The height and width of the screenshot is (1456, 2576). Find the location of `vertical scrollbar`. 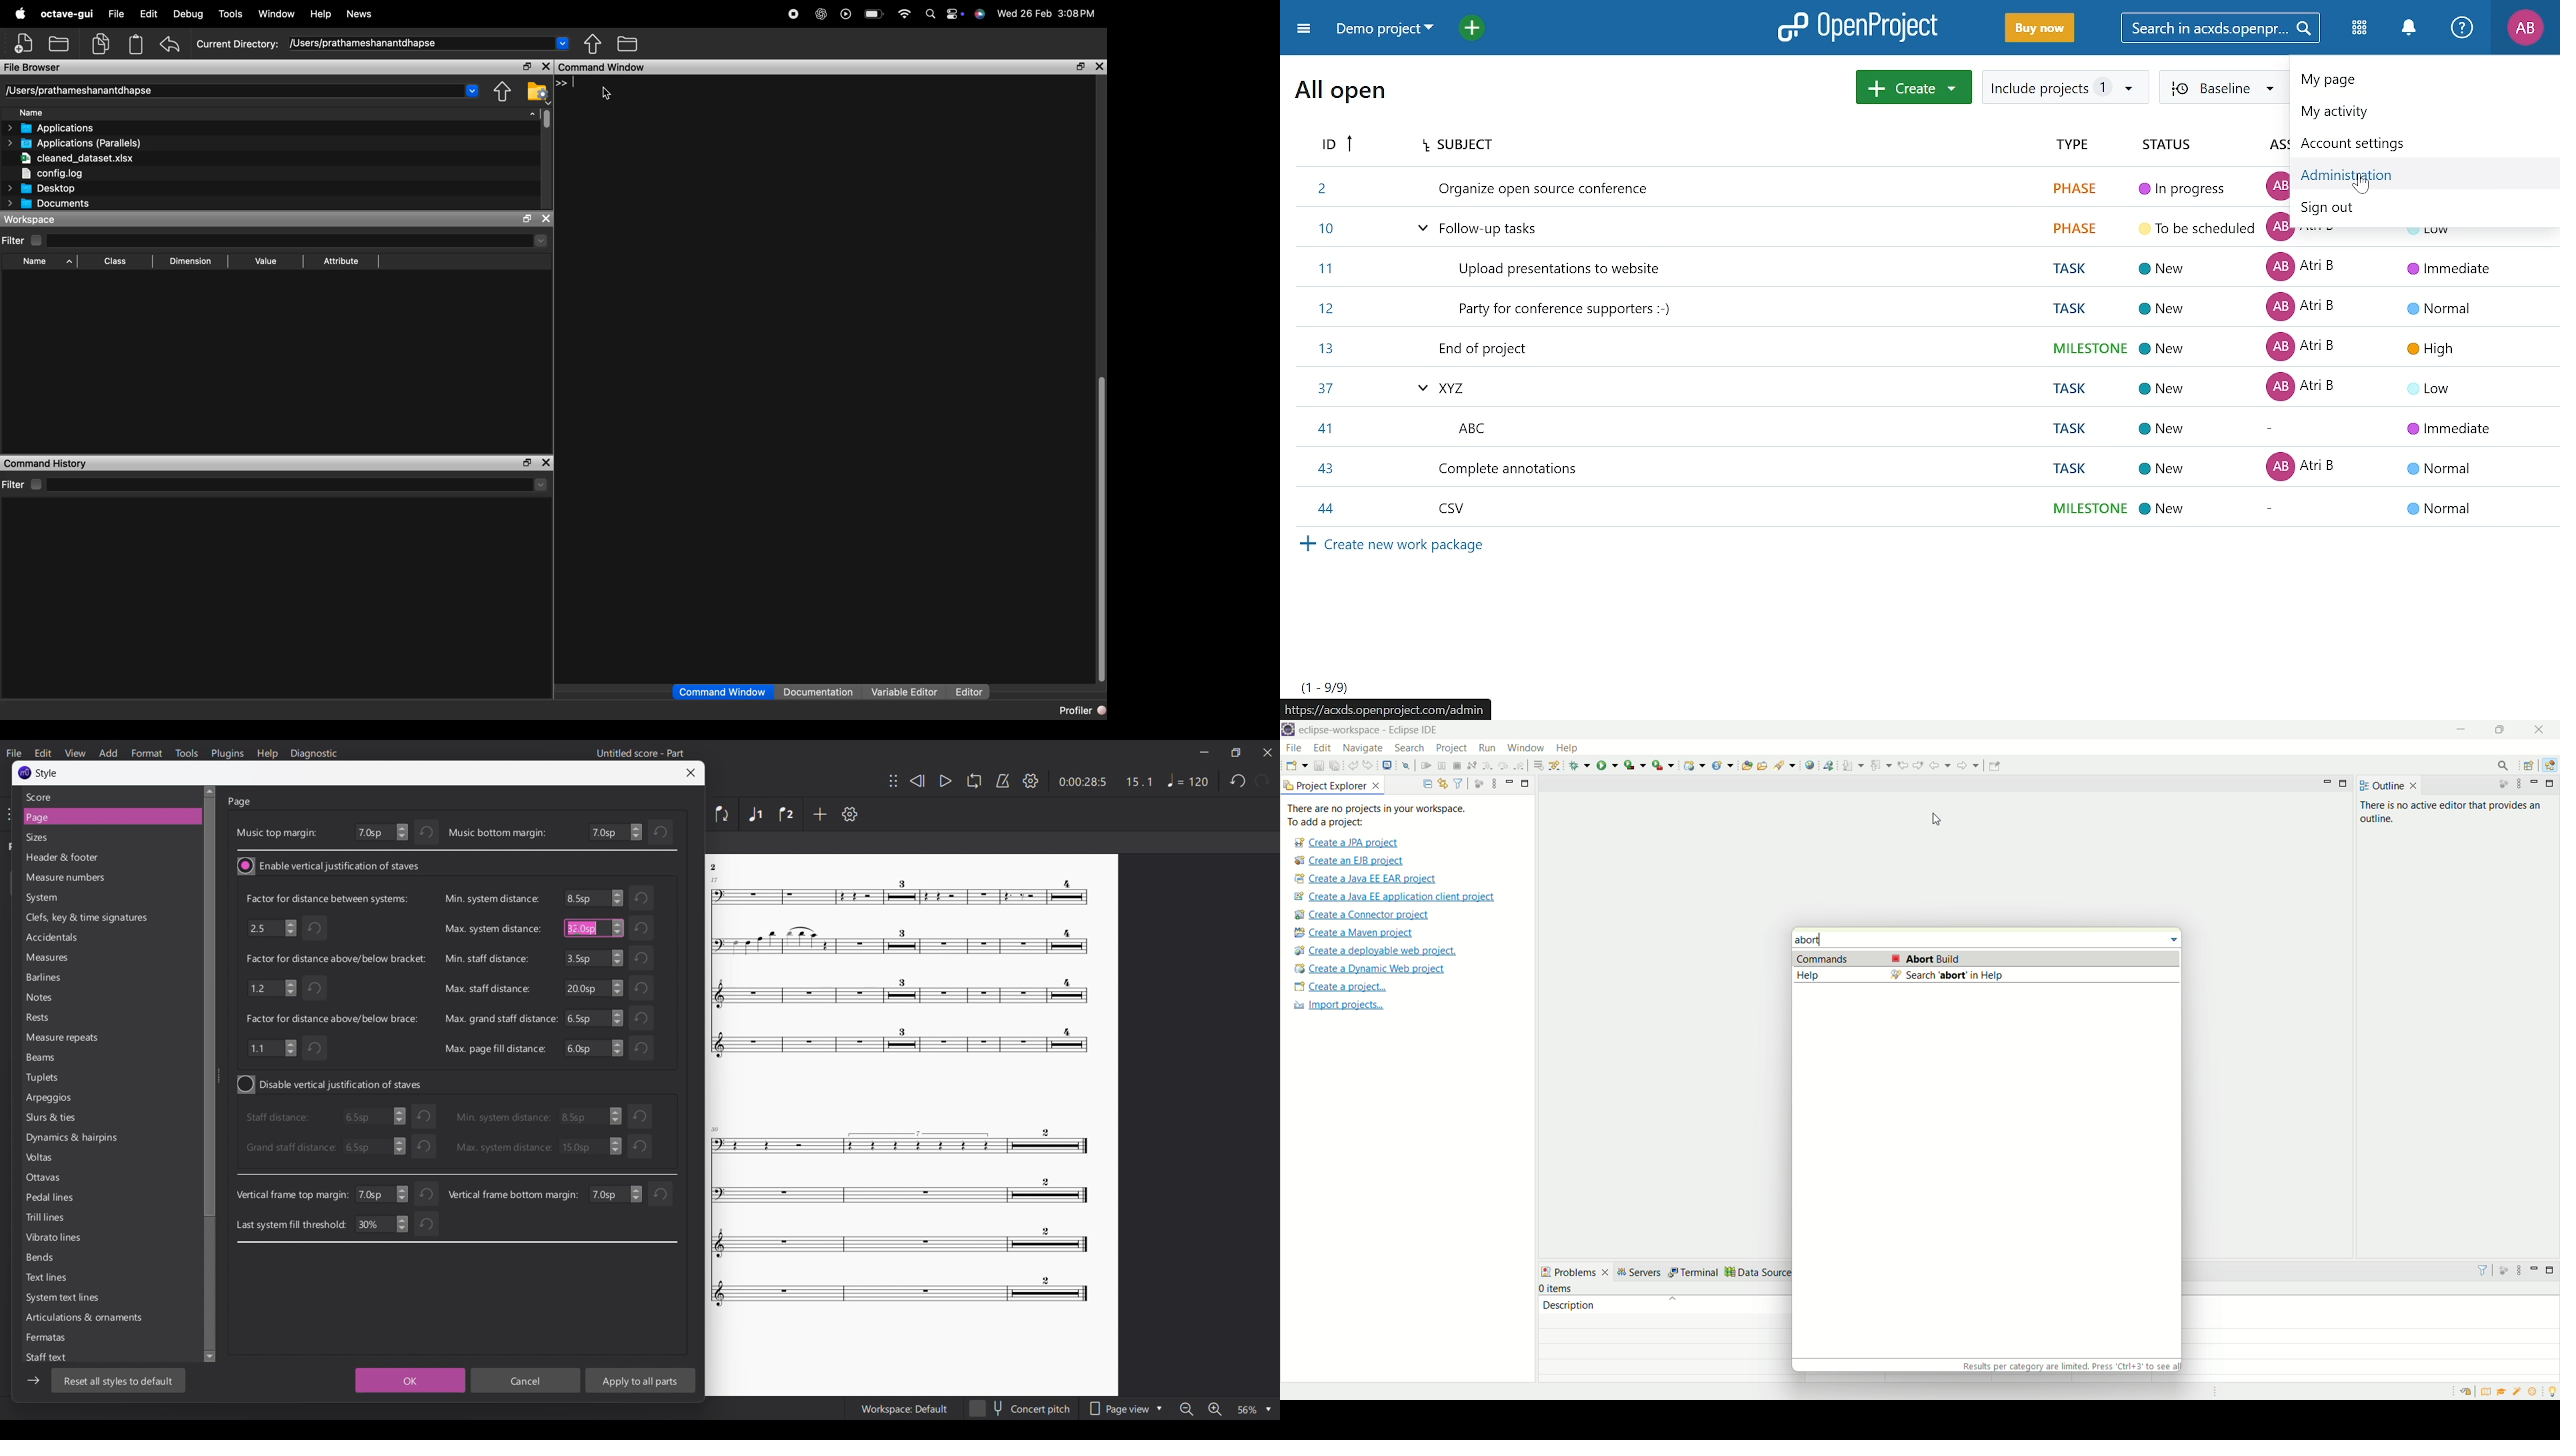

vertical scrollbar is located at coordinates (1100, 529).